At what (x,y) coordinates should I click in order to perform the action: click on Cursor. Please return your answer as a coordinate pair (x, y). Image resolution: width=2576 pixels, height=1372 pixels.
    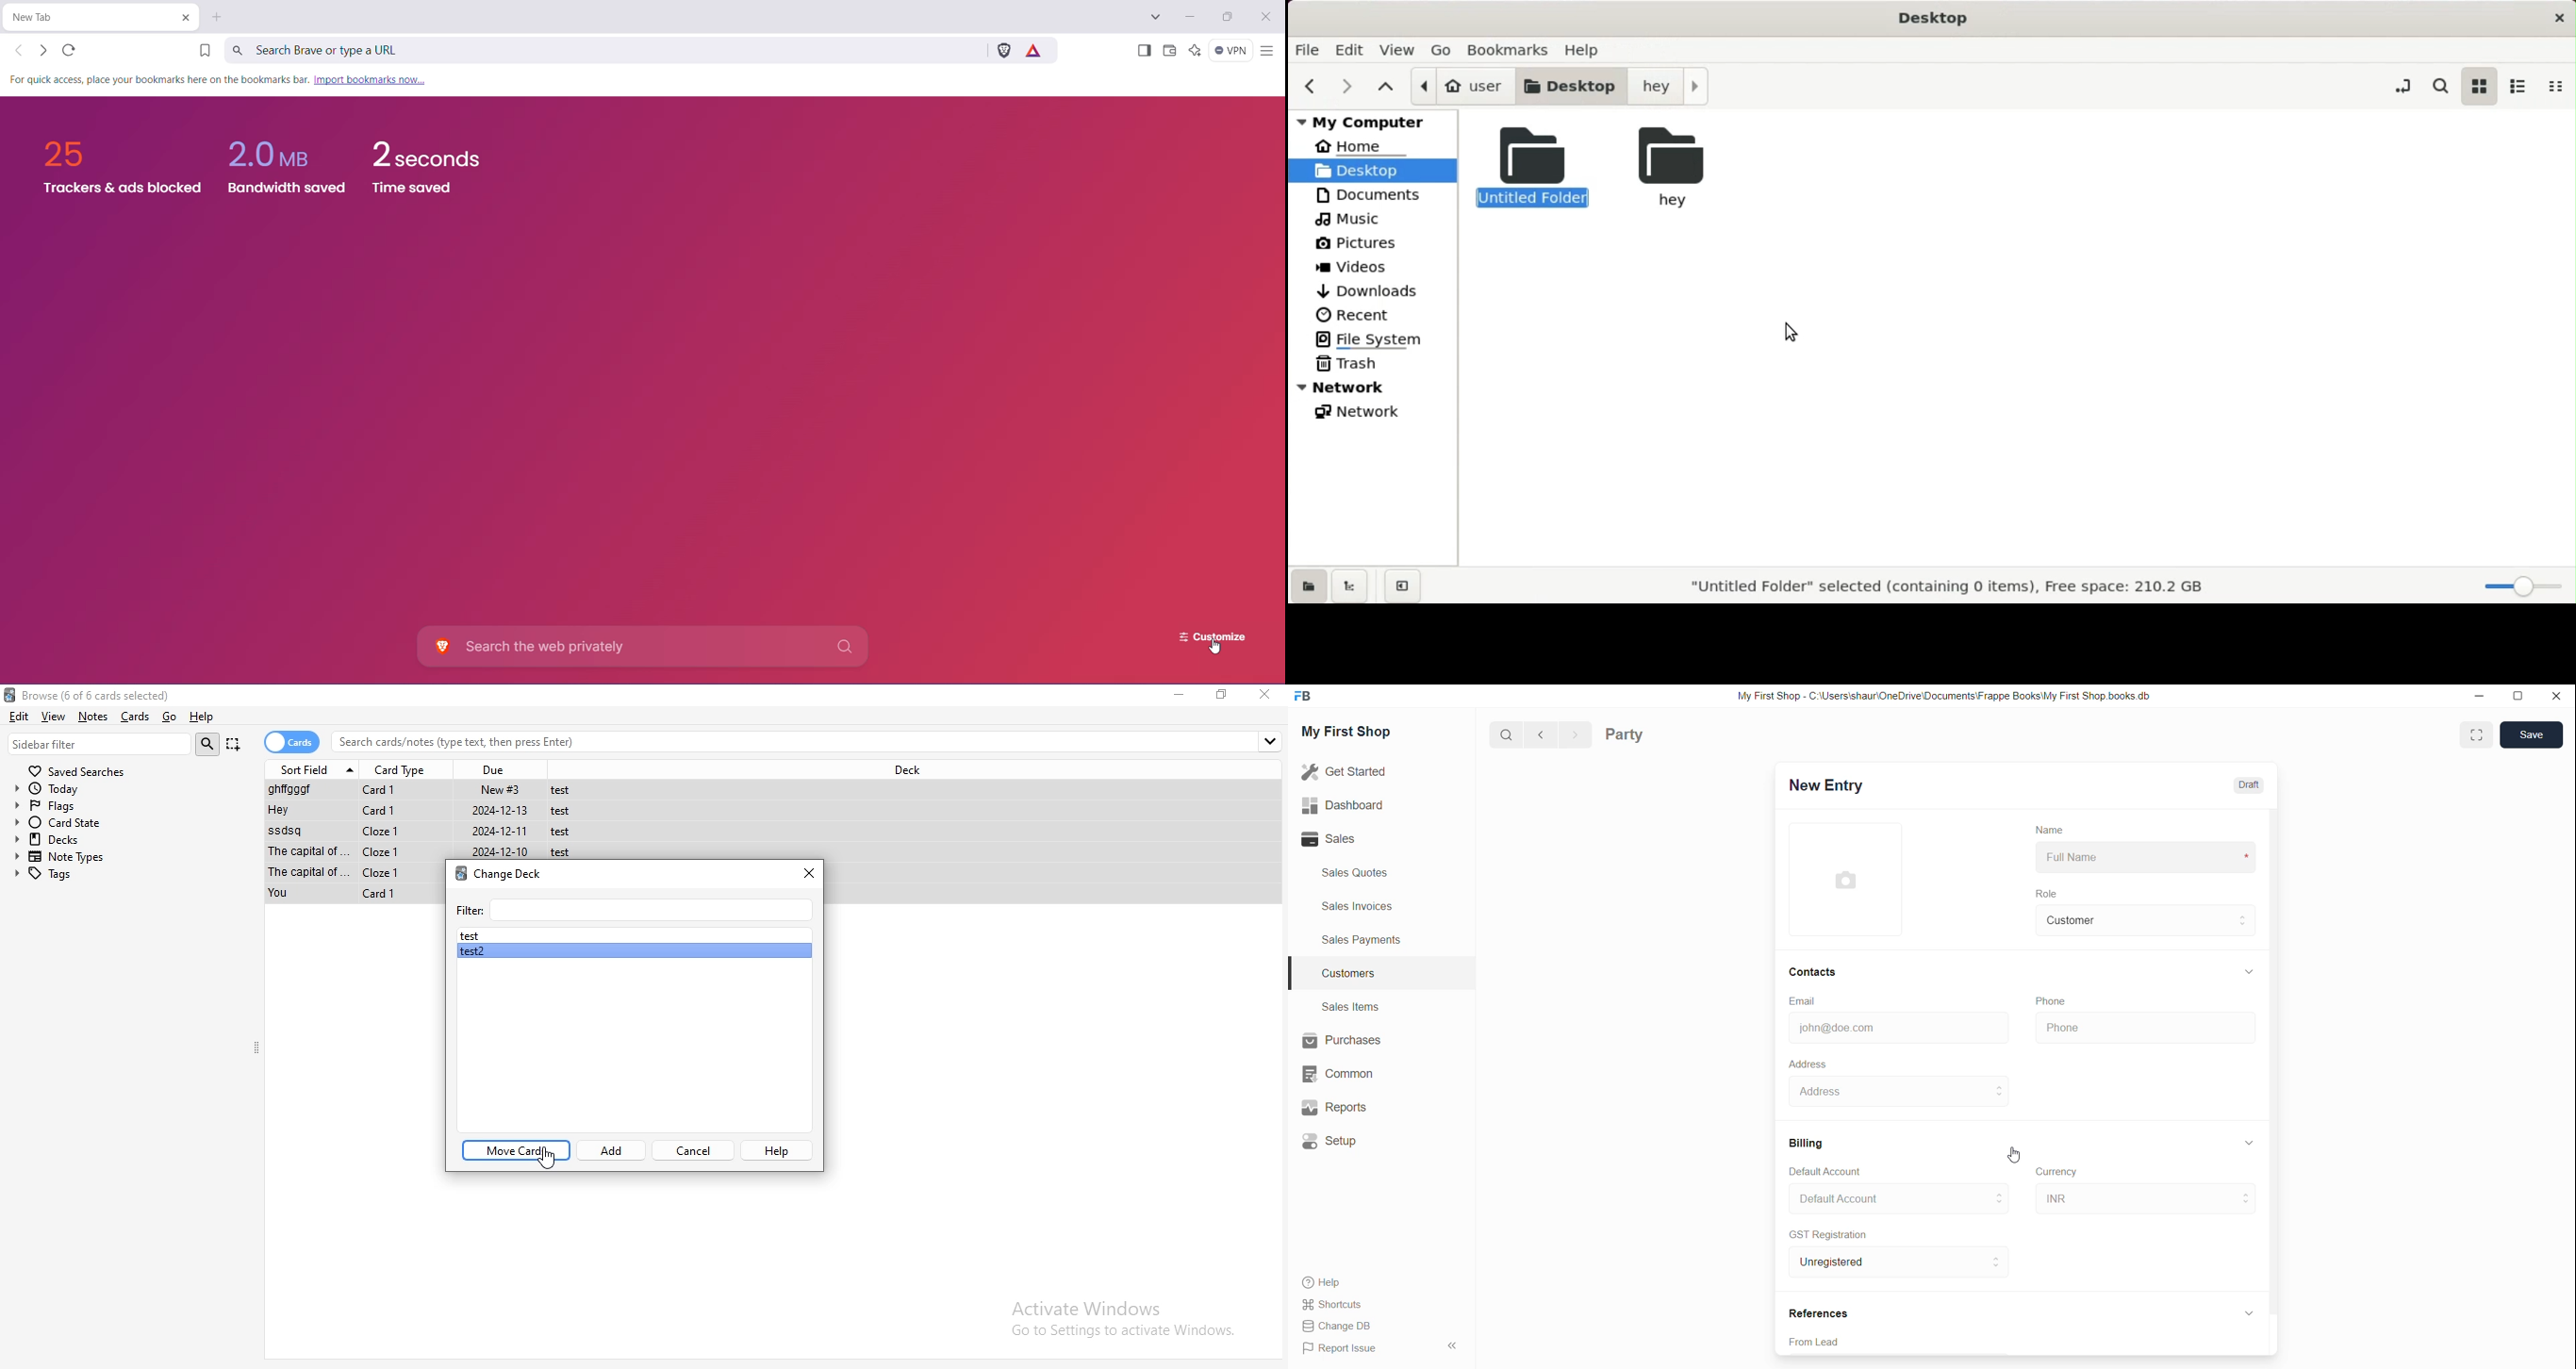
    Looking at the image, I should click on (547, 1159).